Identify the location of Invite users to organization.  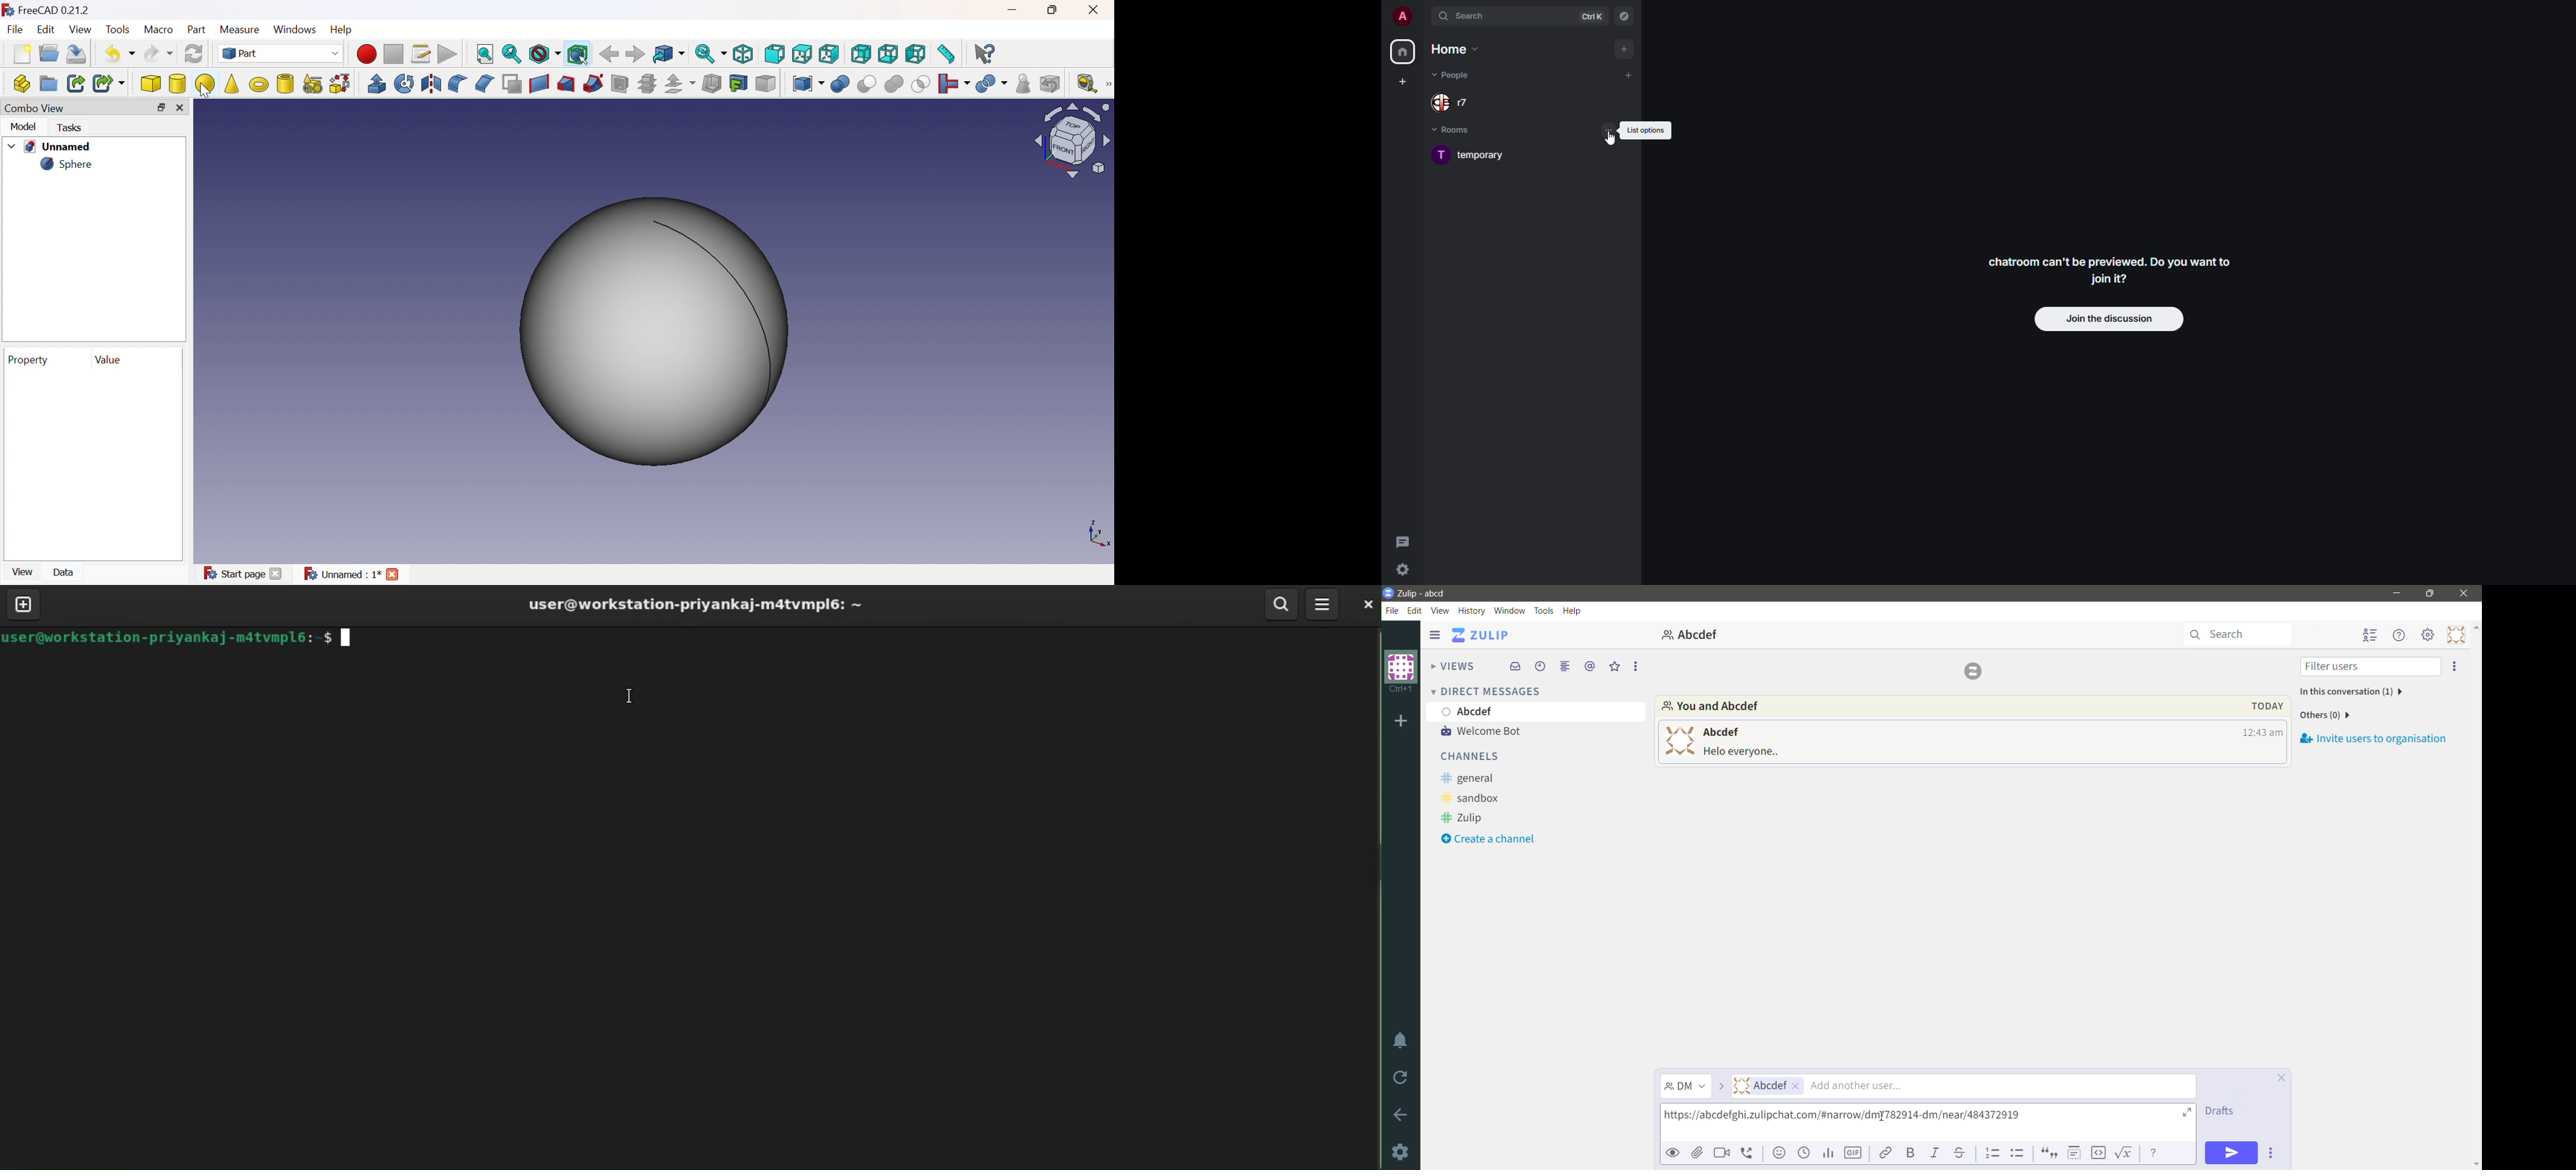
(2374, 738).